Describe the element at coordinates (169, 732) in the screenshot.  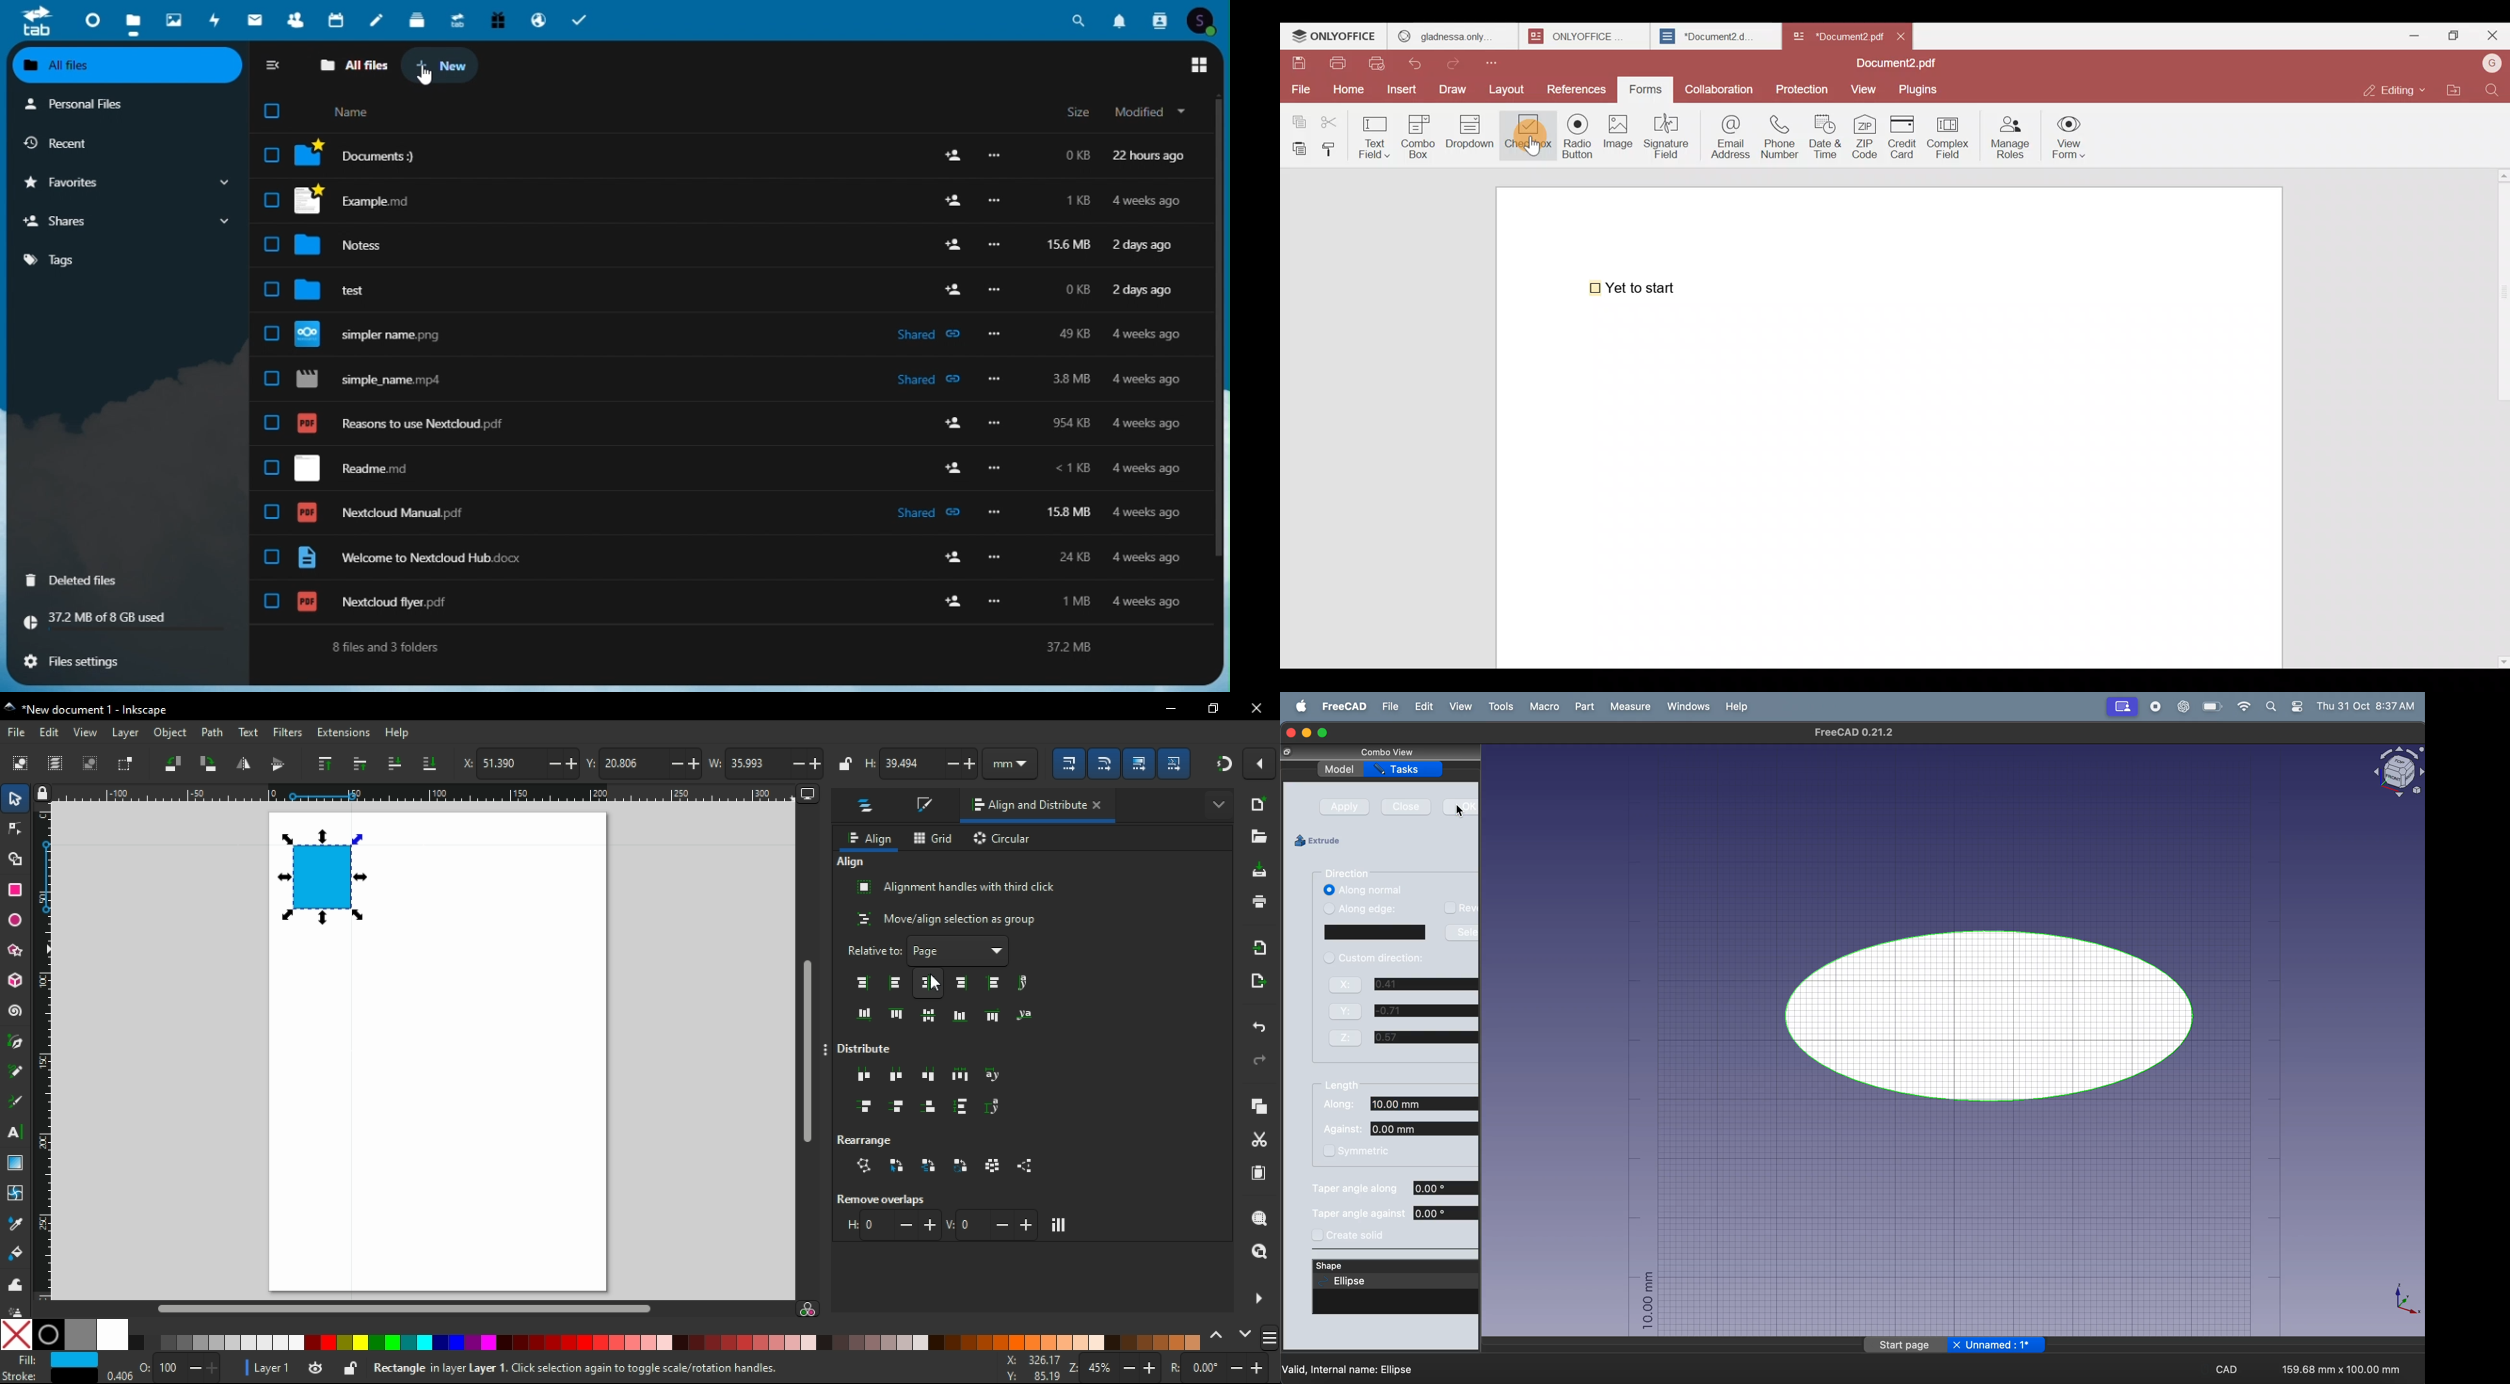
I see `object` at that location.